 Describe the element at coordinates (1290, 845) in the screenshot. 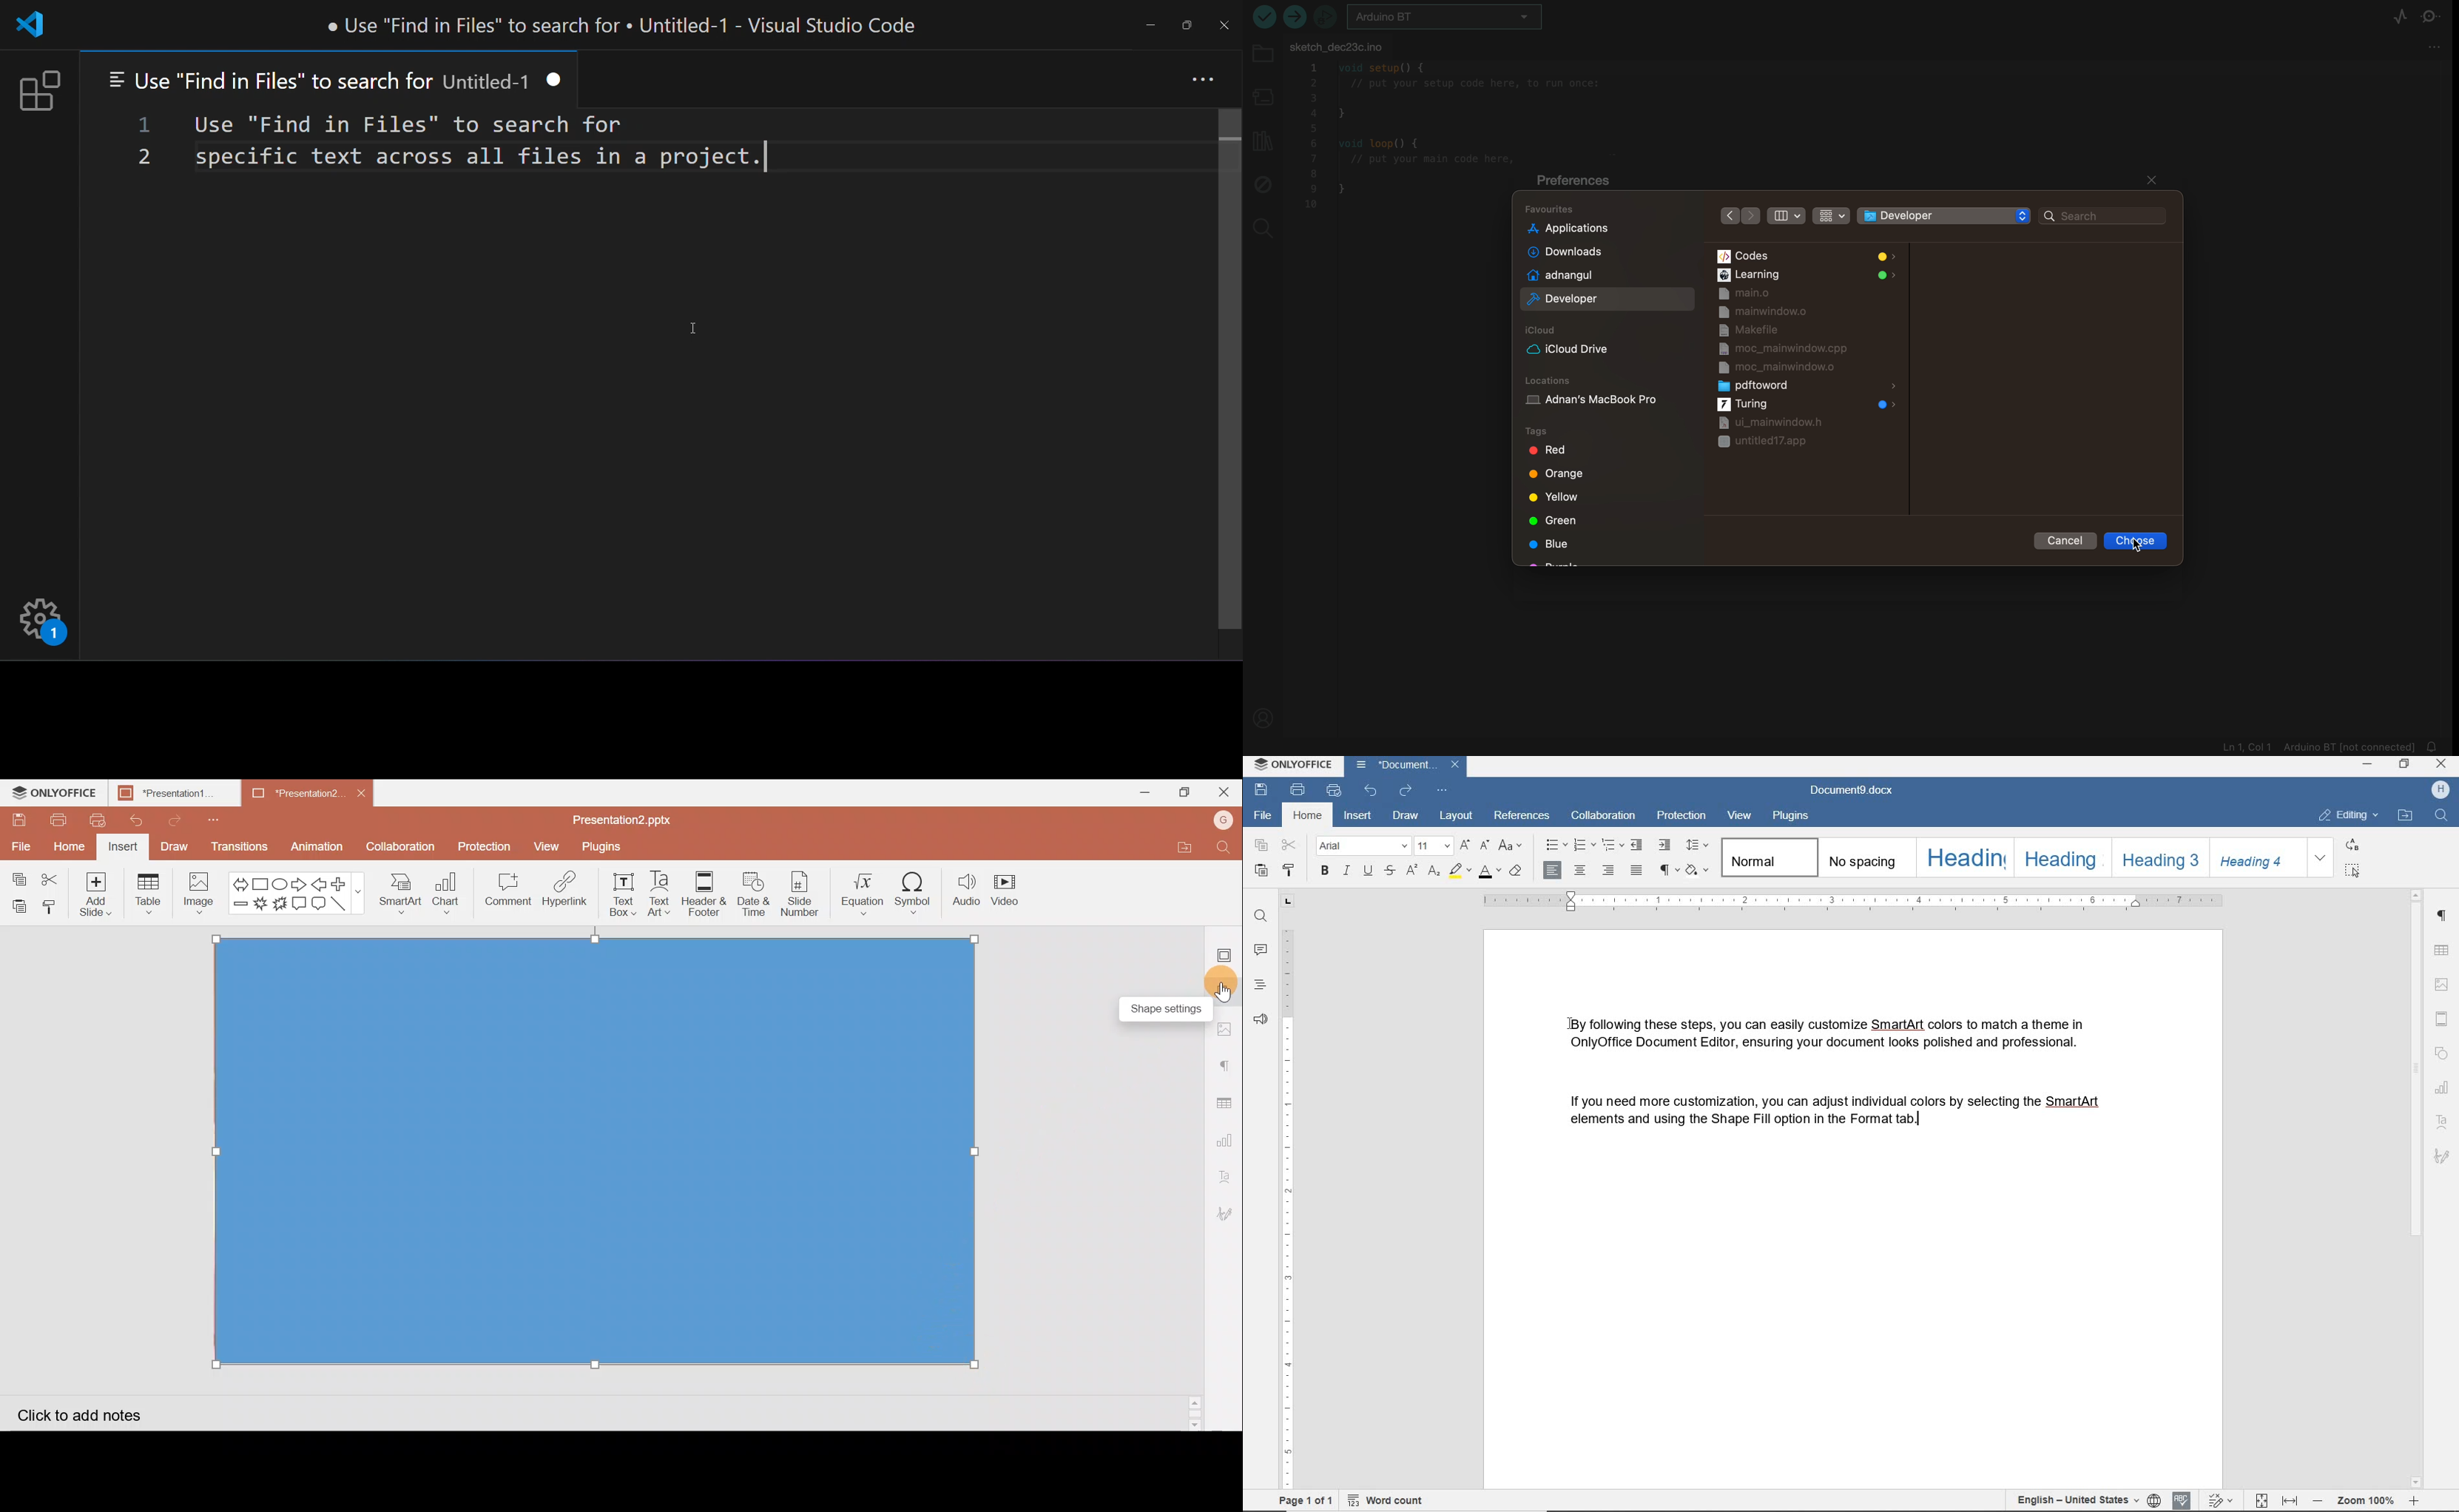

I see `cut` at that location.